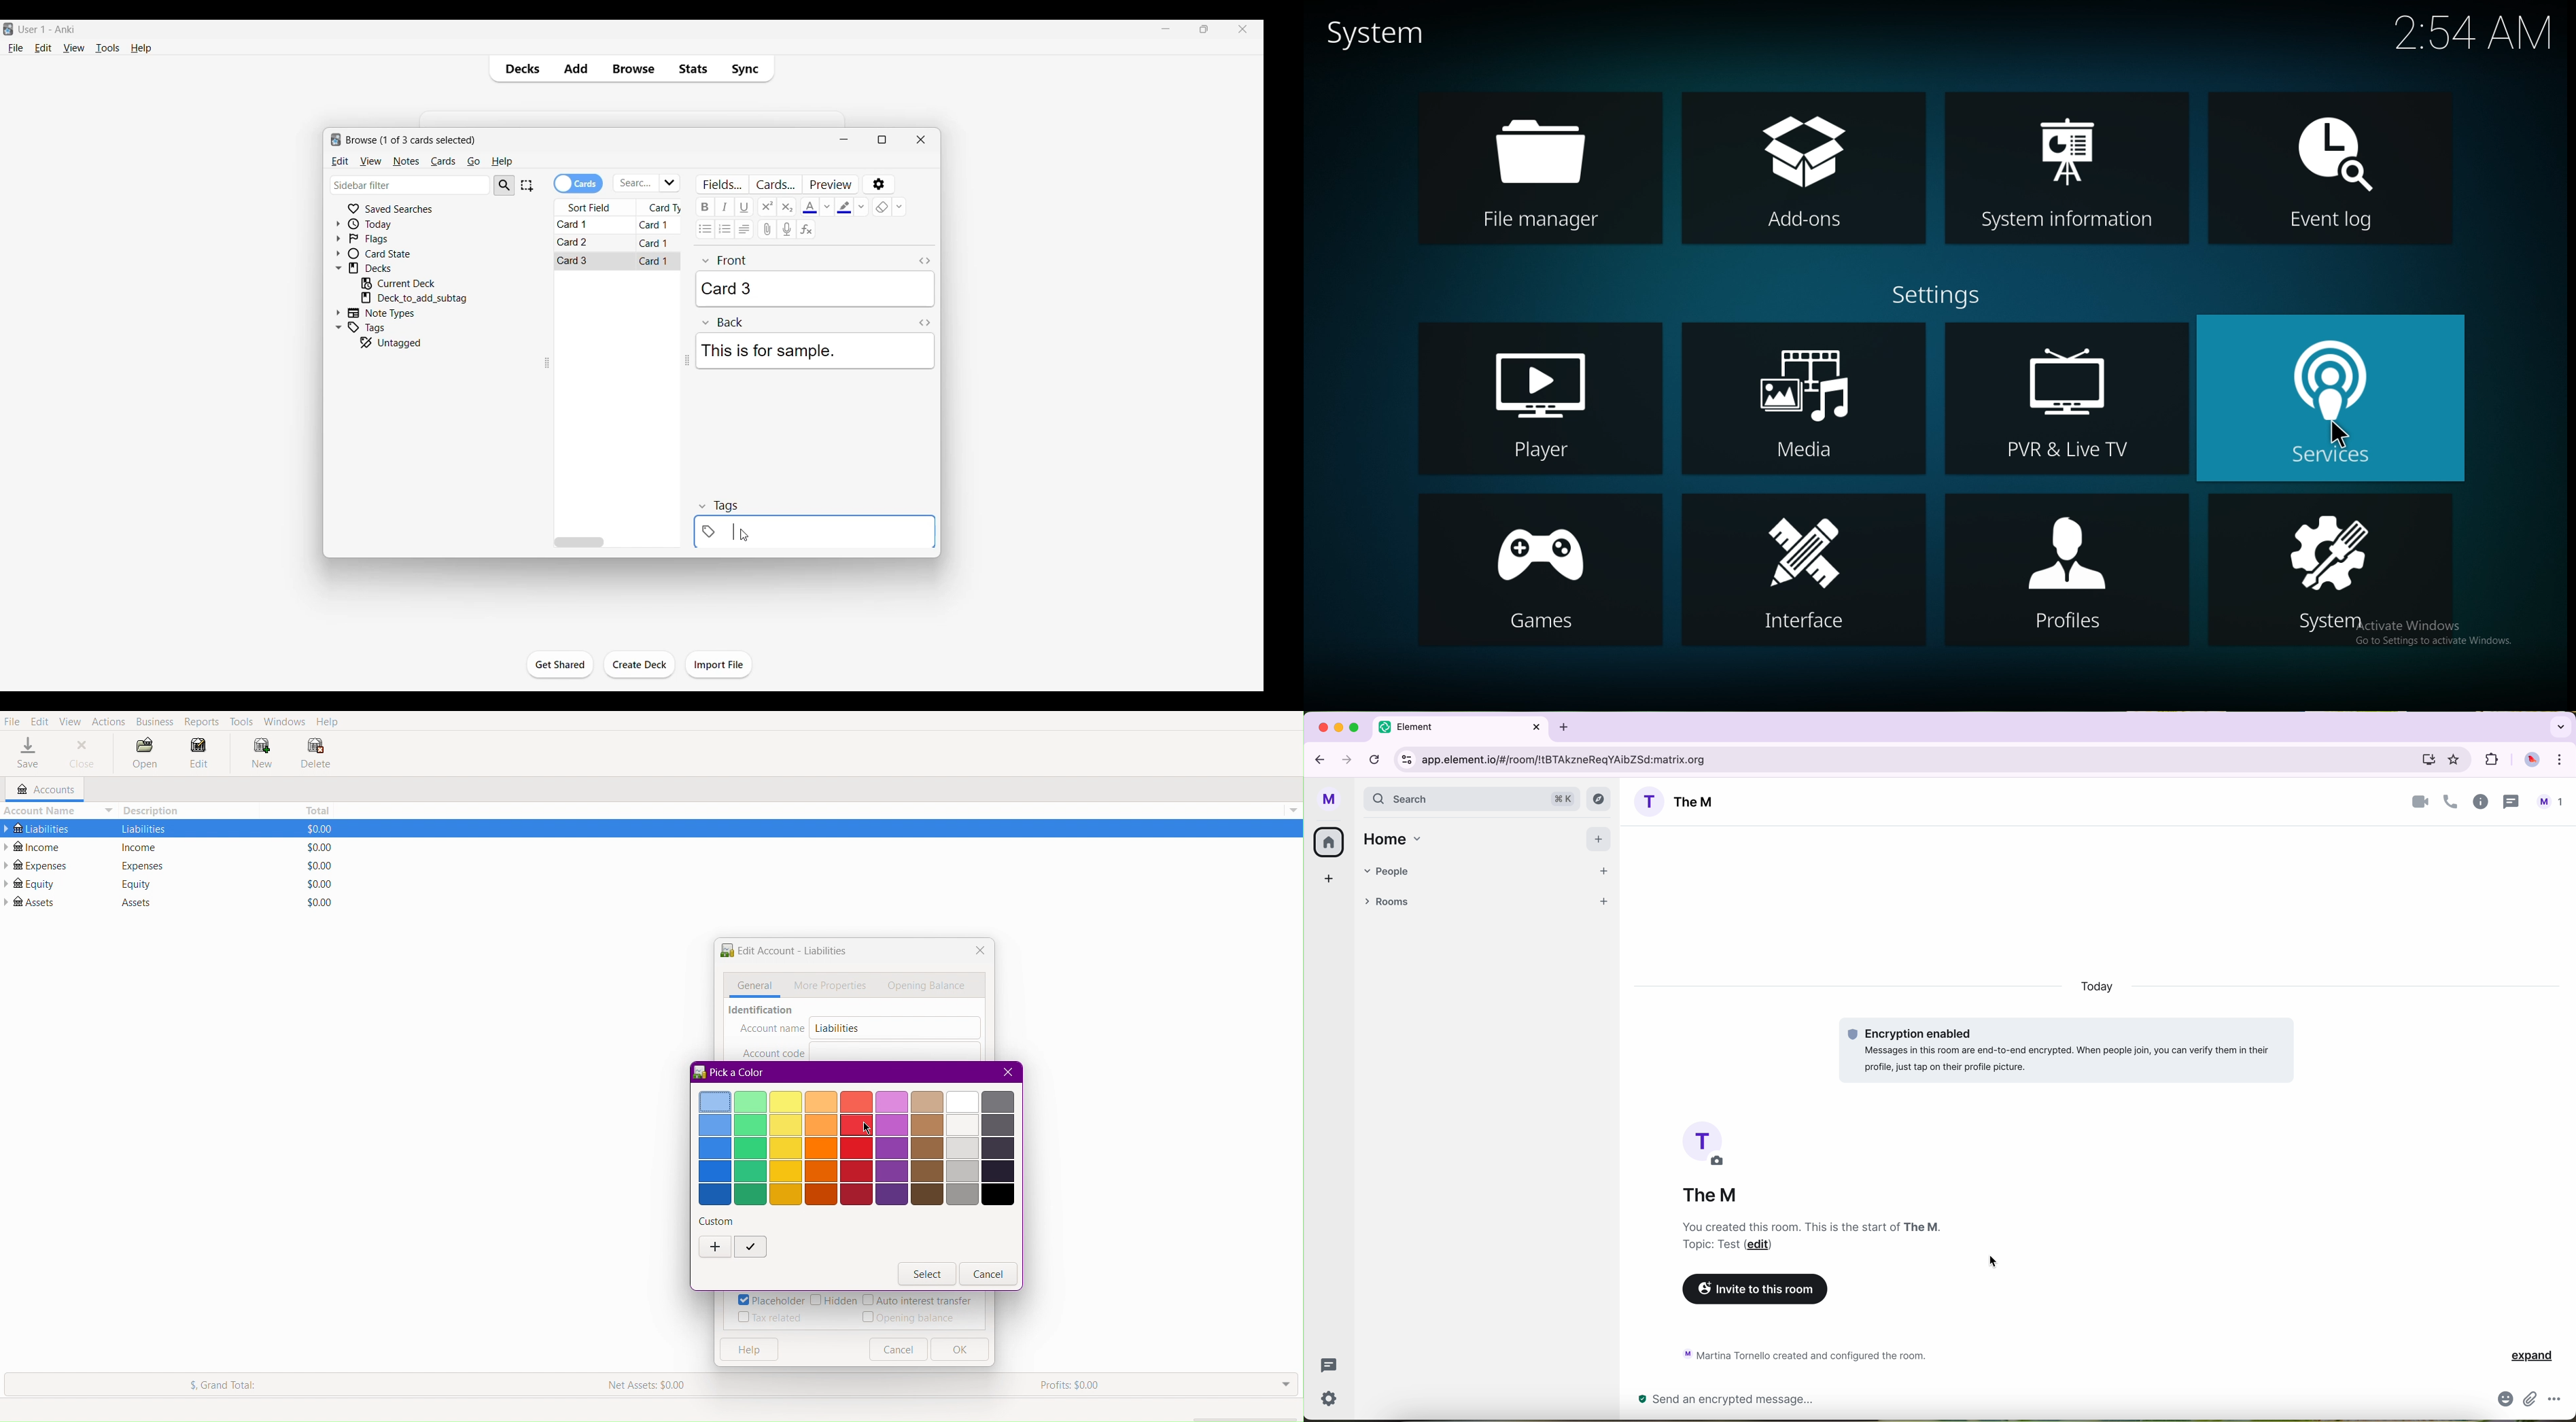 The image size is (2576, 1428). What do you see at coordinates (338, 327) in the screenshot?
I see `Click to collapse Tags` at bounding box center [338, 327].